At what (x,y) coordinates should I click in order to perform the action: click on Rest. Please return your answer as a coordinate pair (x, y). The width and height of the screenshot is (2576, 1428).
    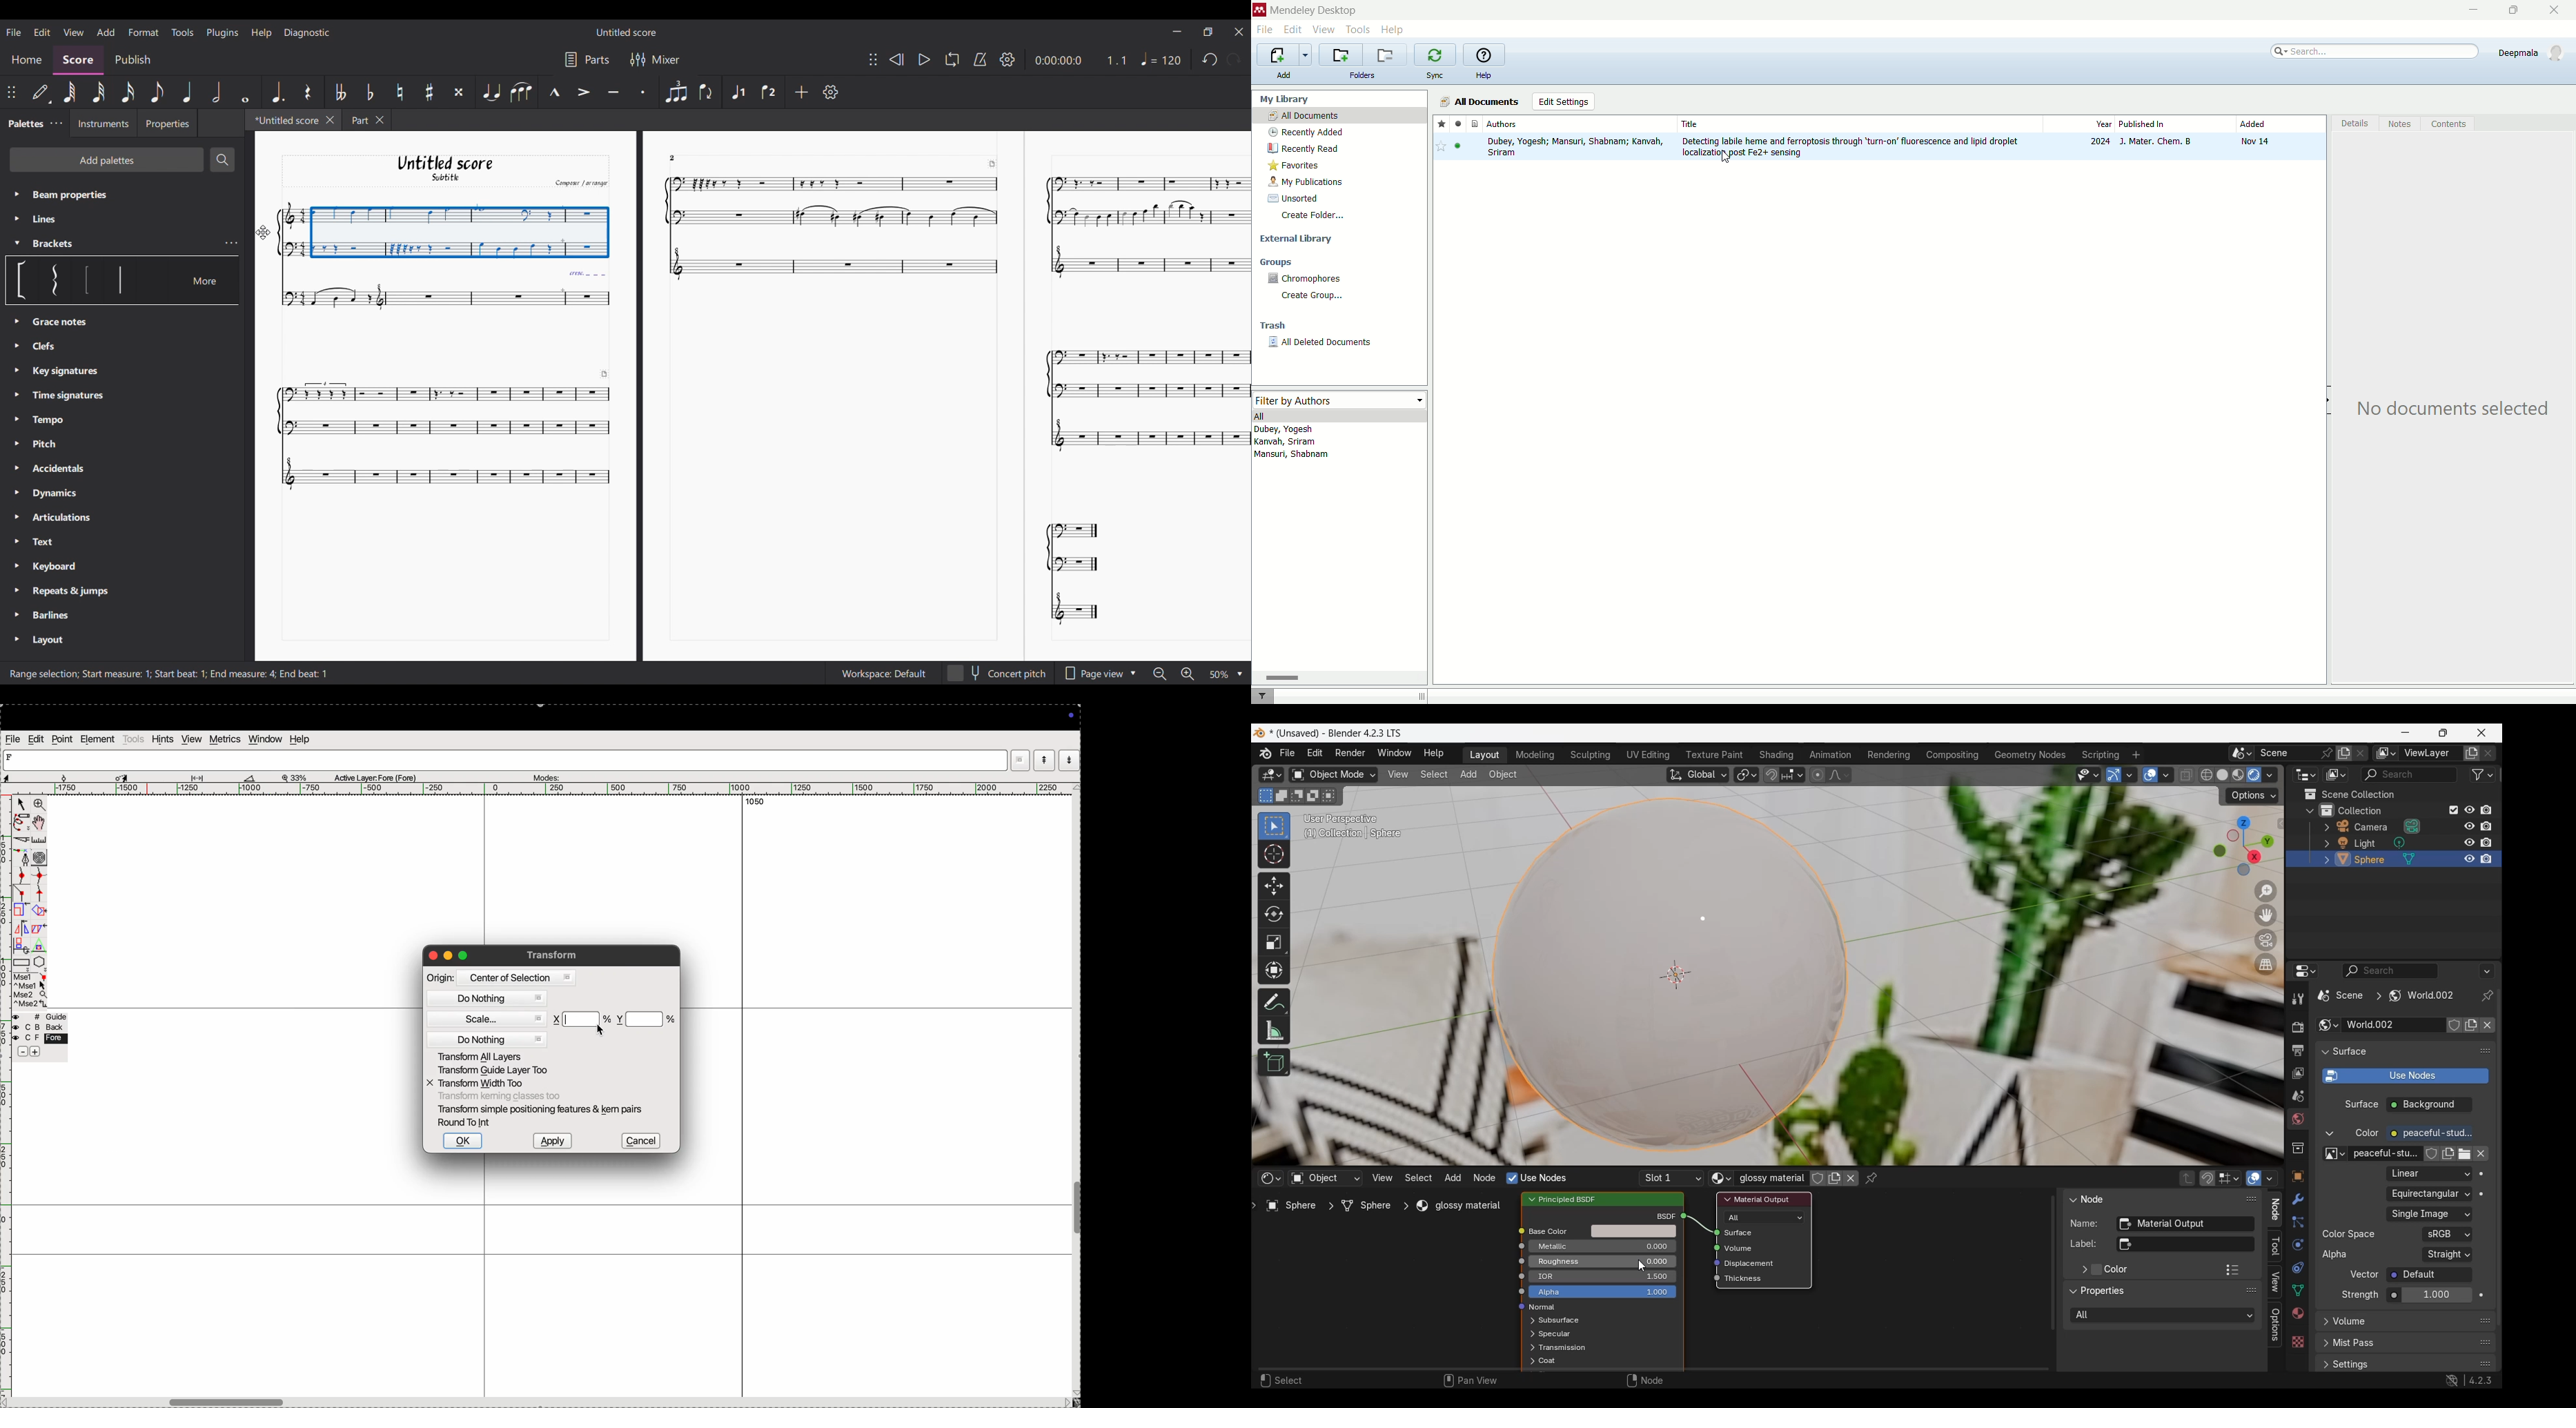
    Looking at the image, I should click on (308, 91).